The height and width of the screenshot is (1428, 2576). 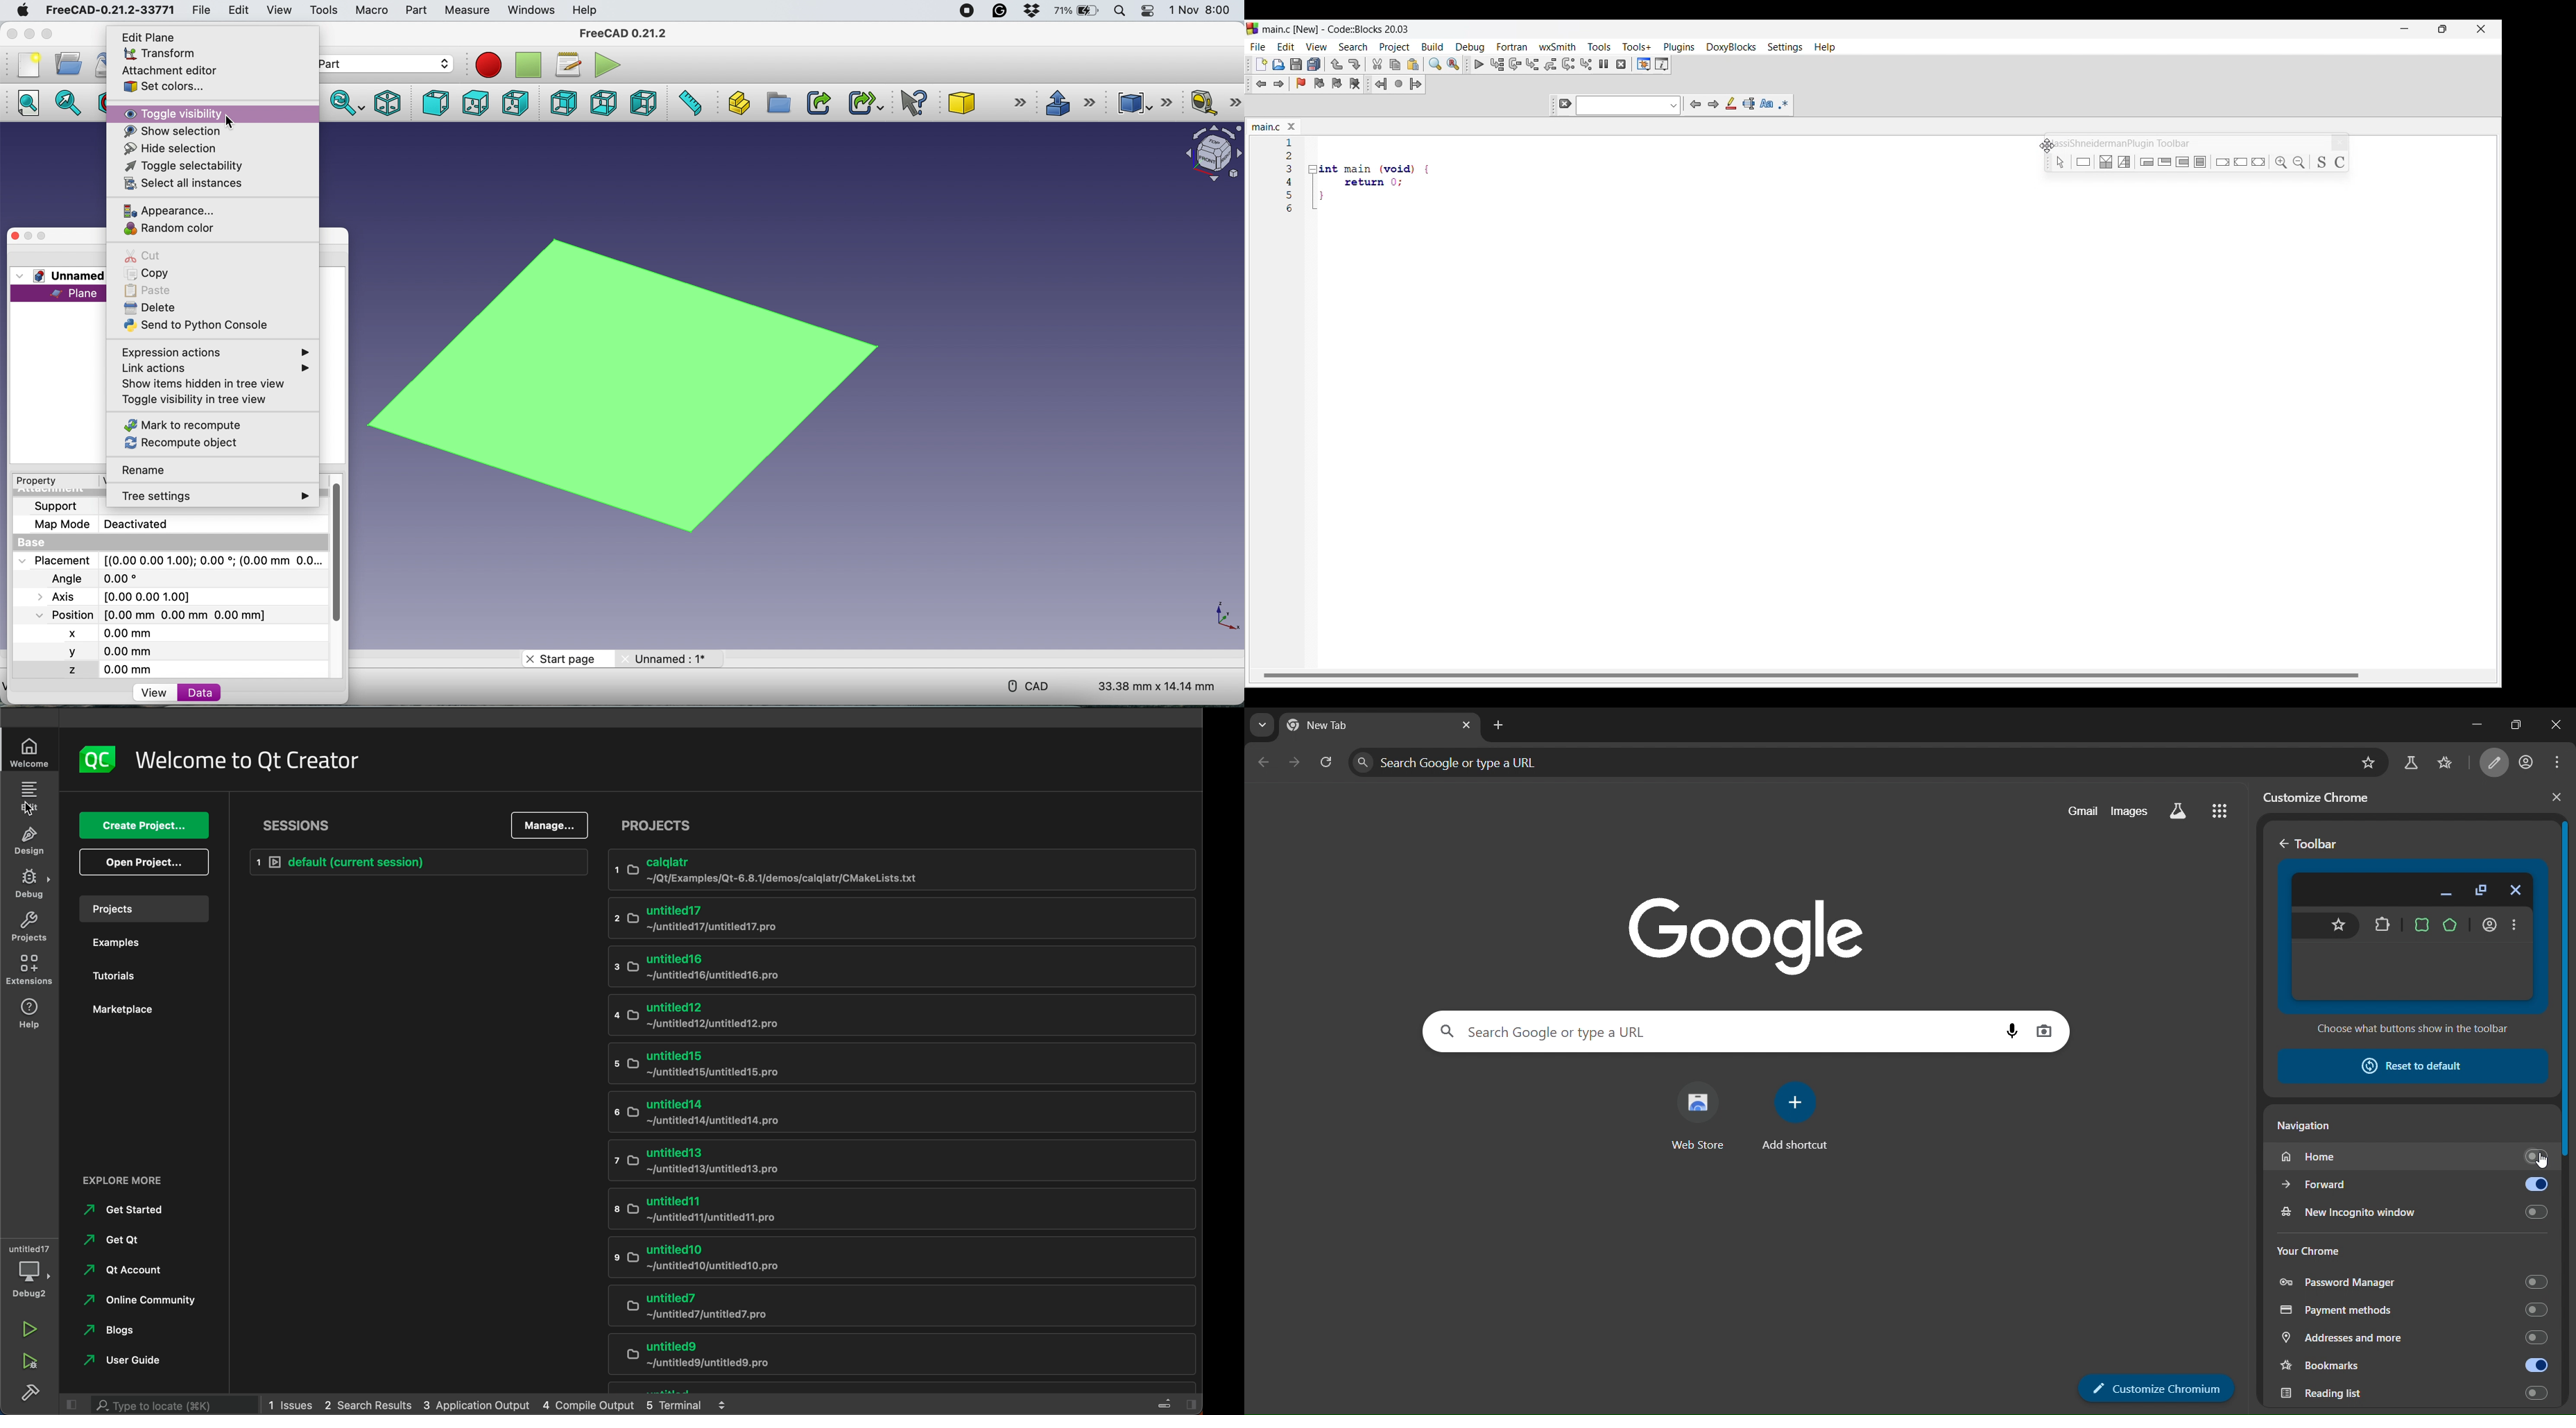 What do you see at coordinates (1343, 726) in the screenshot?
I see `current tab` at bounding box center [1343, 726].